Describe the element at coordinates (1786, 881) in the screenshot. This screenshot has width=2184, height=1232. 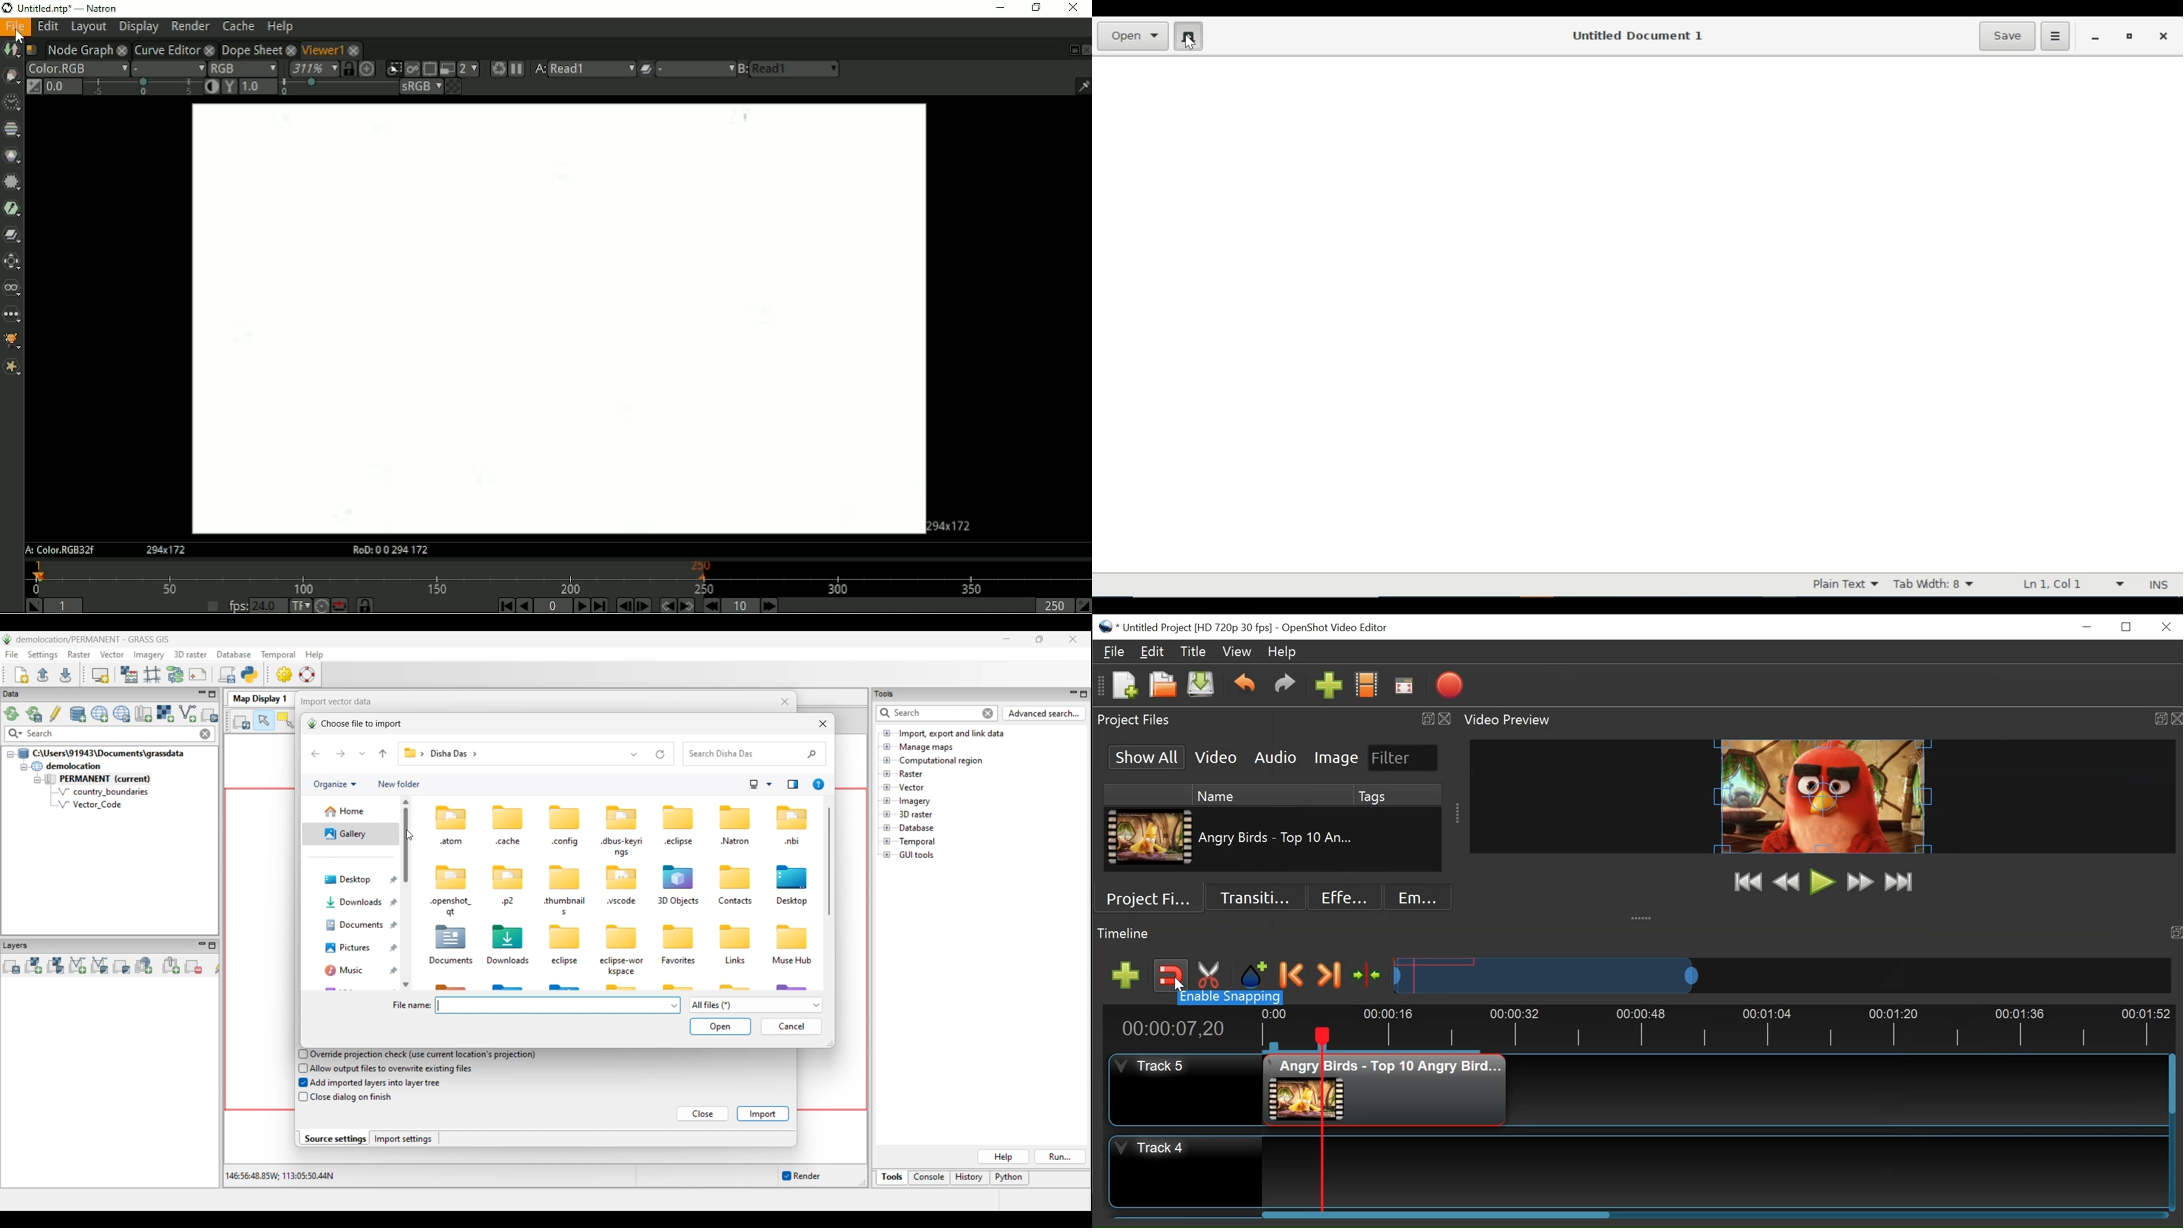
I see `Preview` at that location.